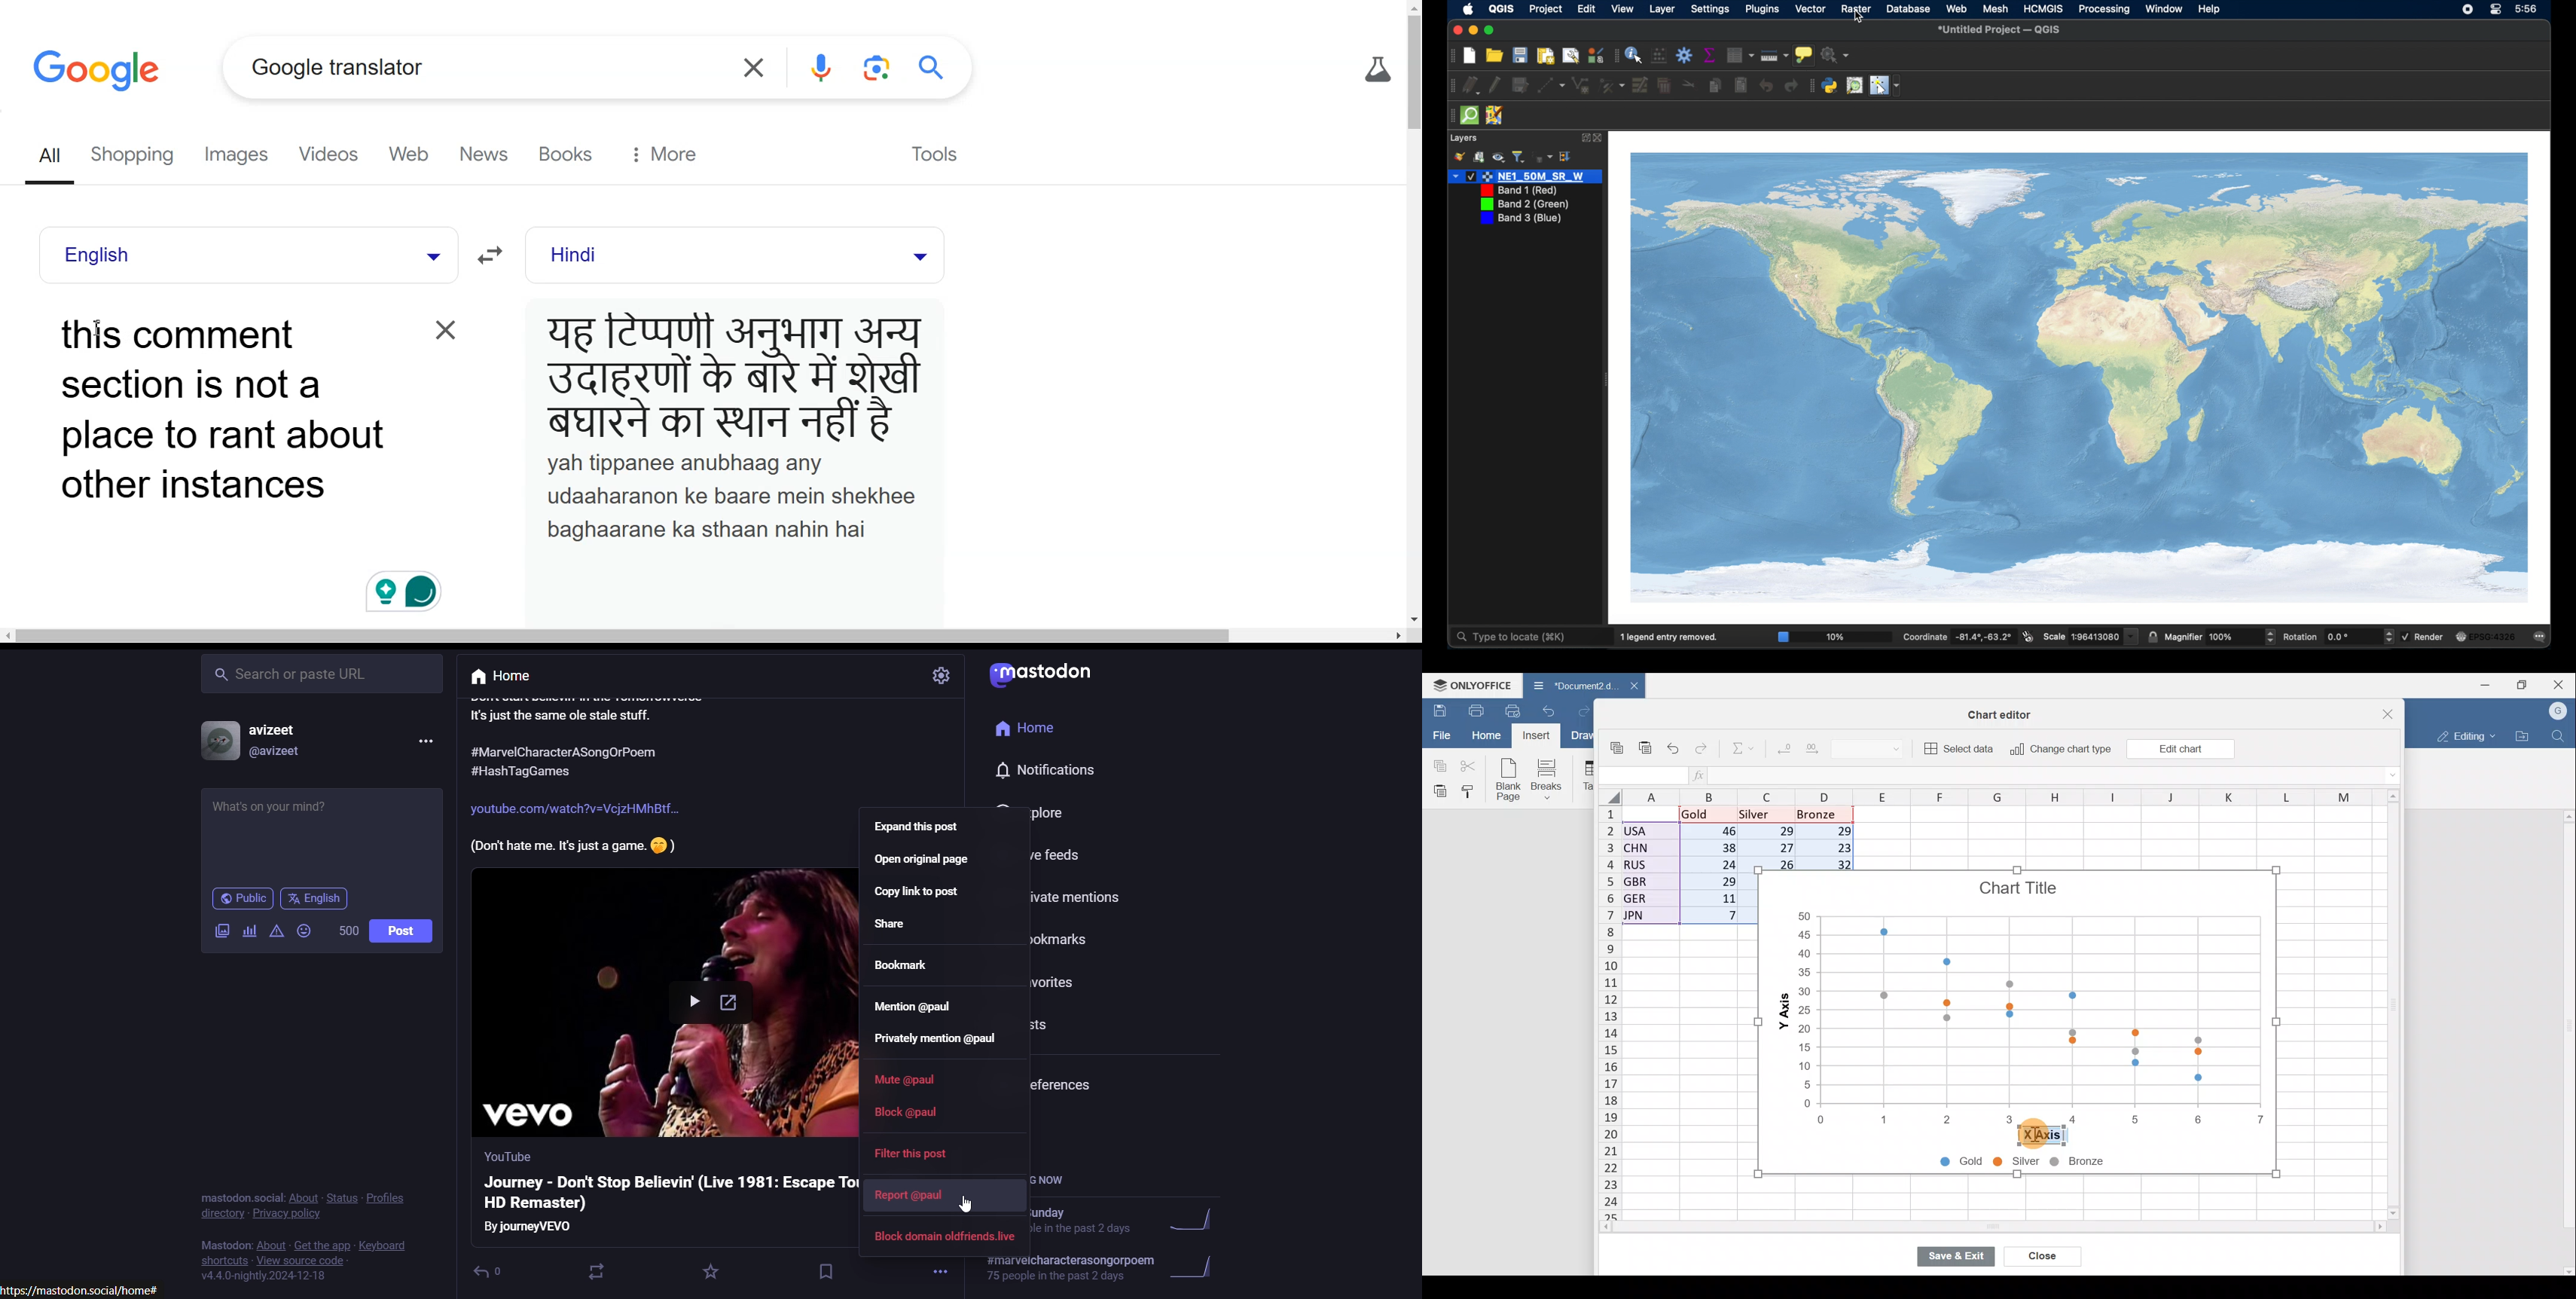  What do you see at coordinates (920, 897) in the screenshot?
I see `copy link to post` at bounding box center [920, 897].